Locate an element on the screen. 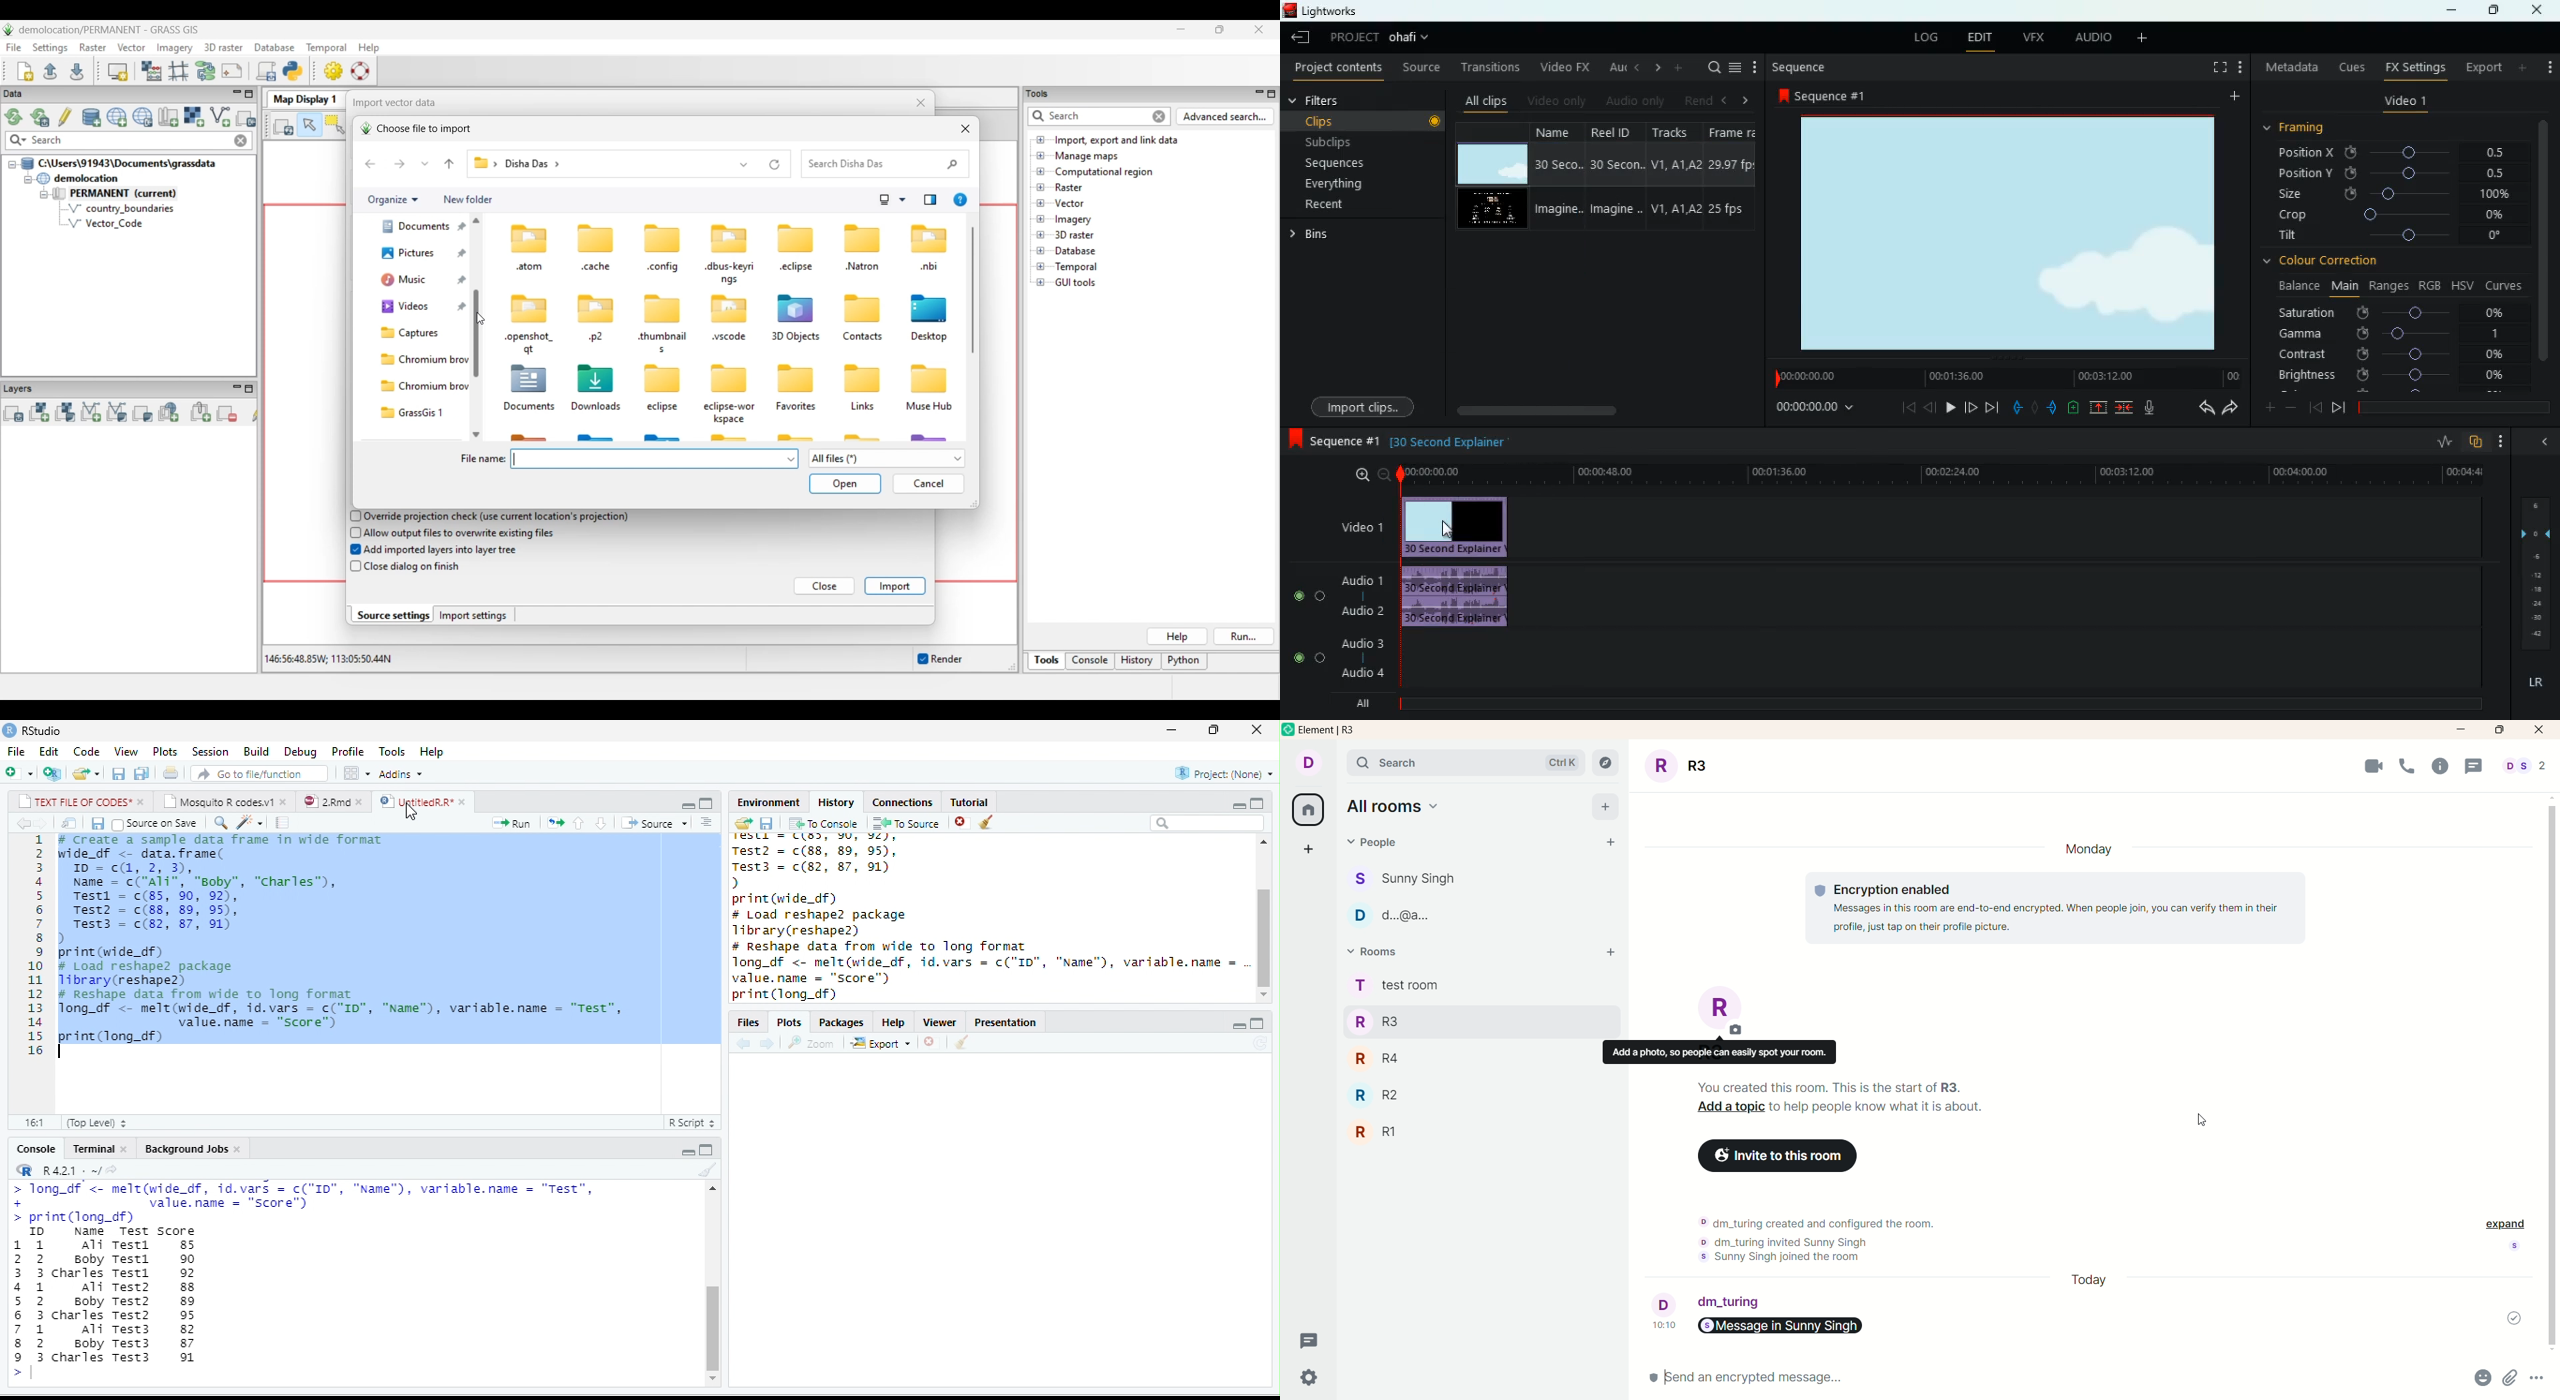  Zoom is located at coordinates (811, 1043).